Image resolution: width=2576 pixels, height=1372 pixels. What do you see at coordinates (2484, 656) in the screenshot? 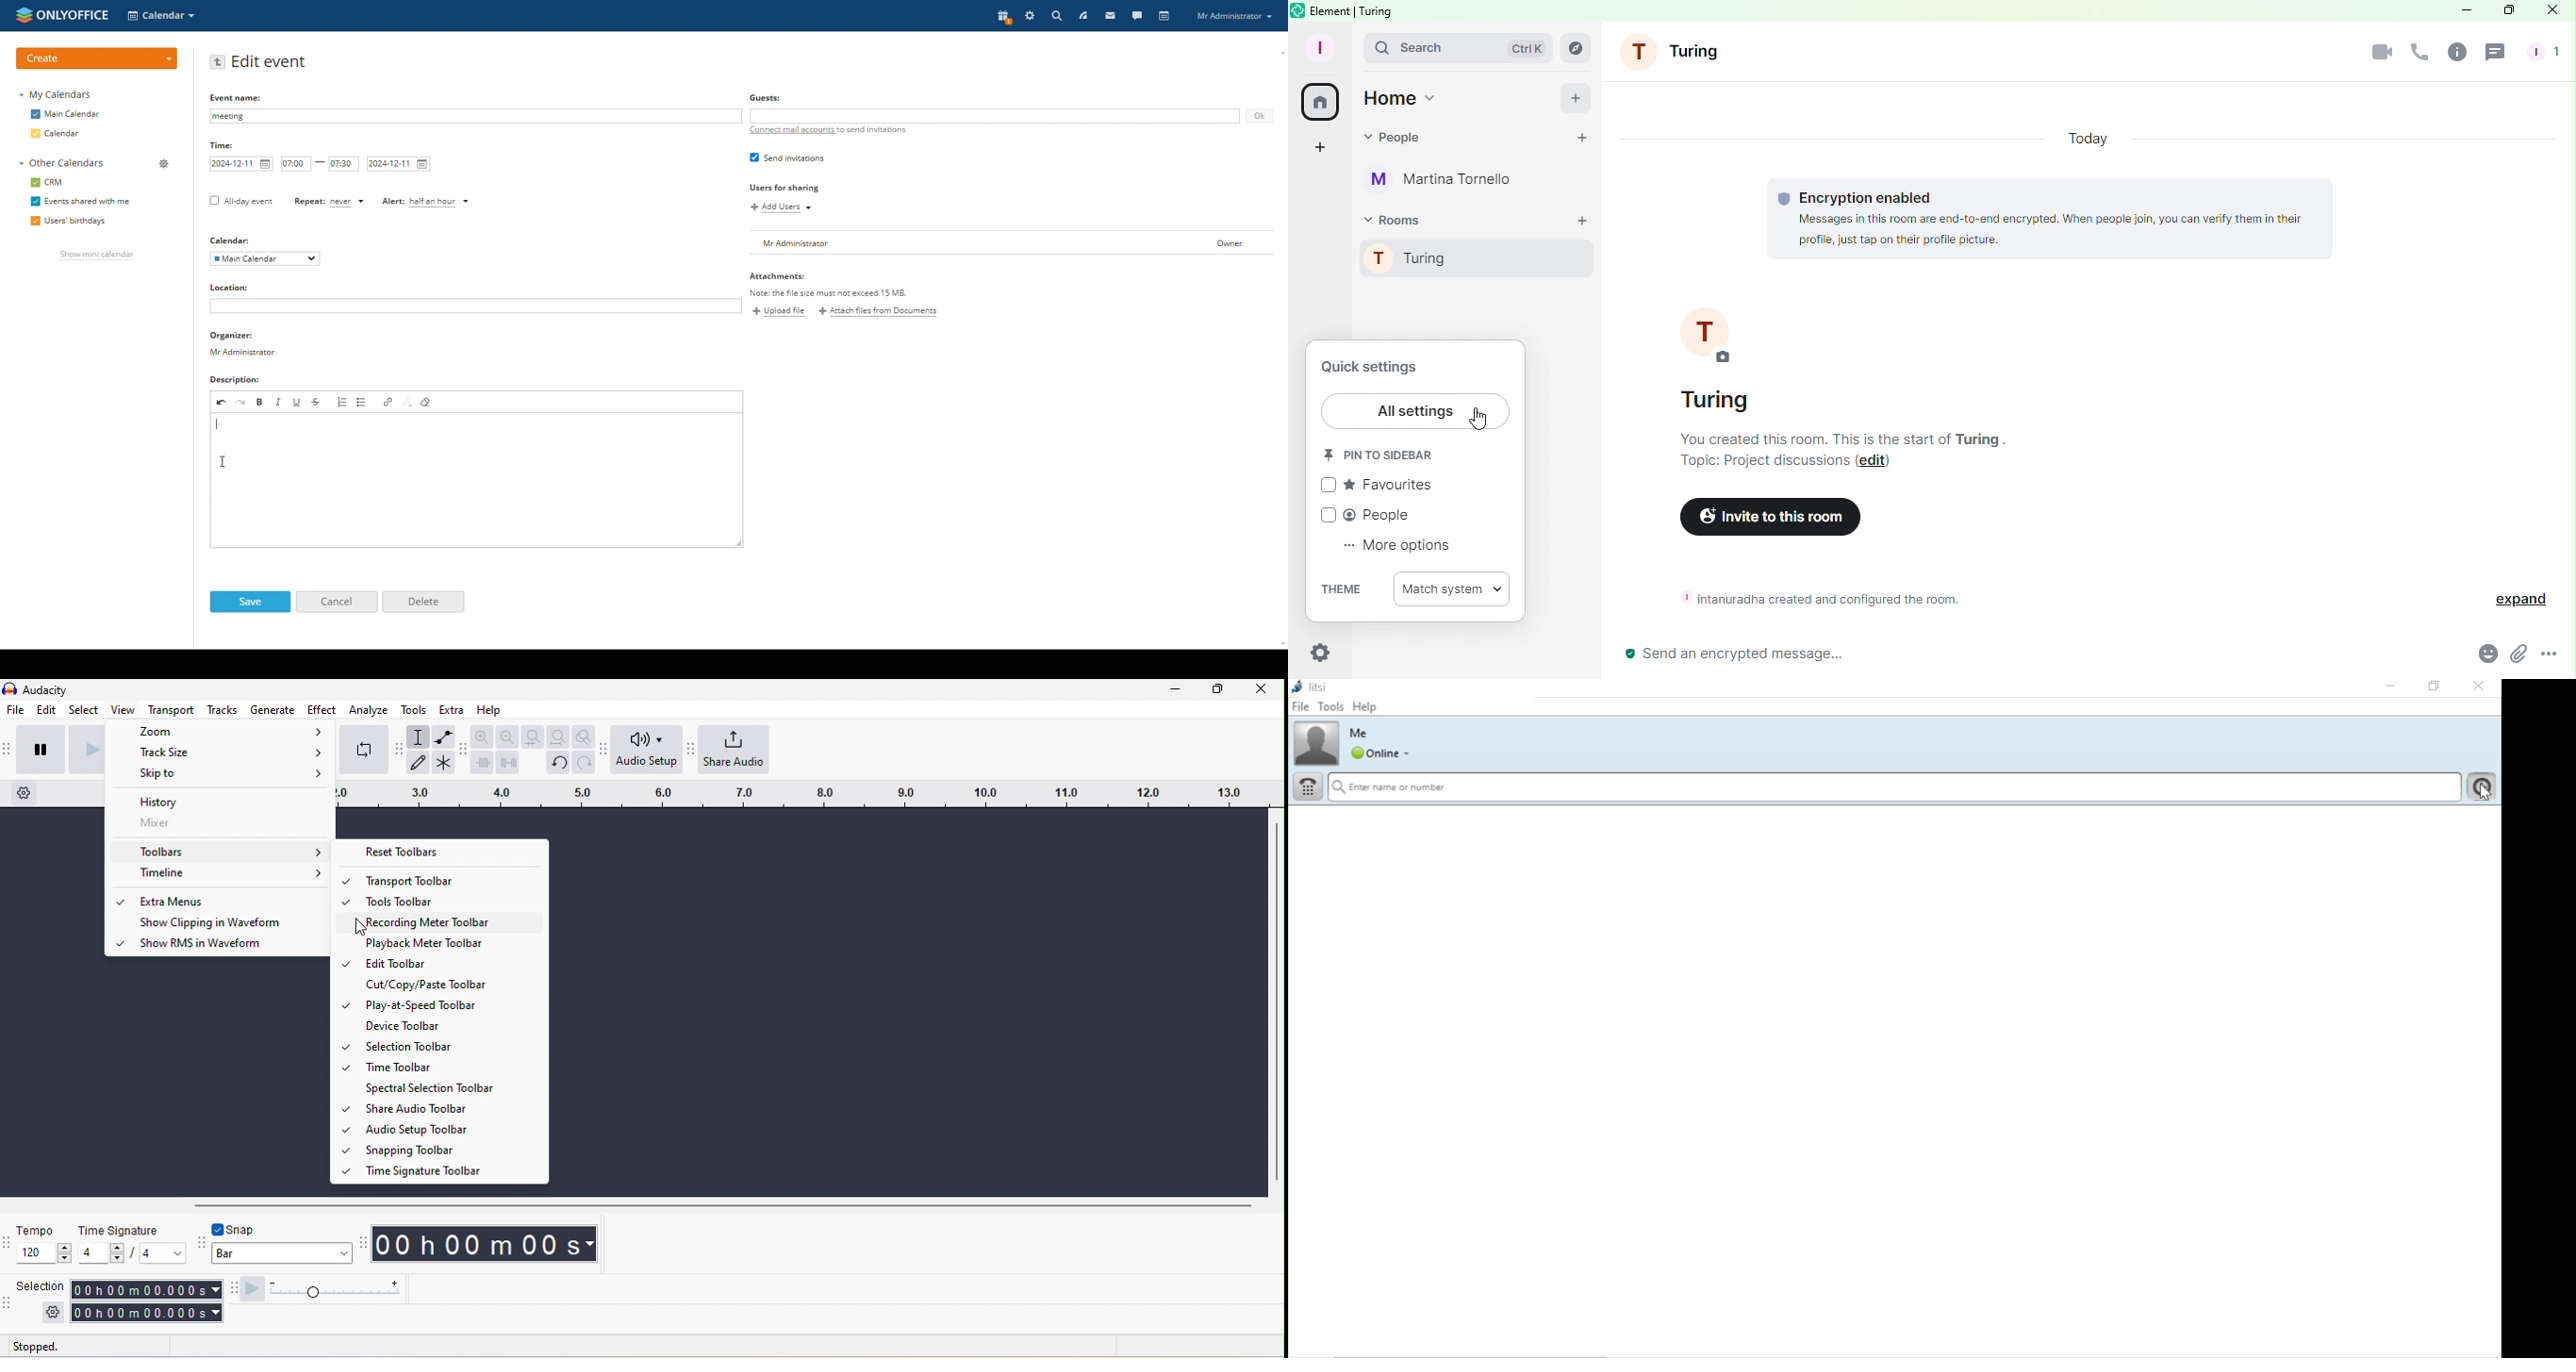
I see `Emoji` at bounding box center [2484, 656].